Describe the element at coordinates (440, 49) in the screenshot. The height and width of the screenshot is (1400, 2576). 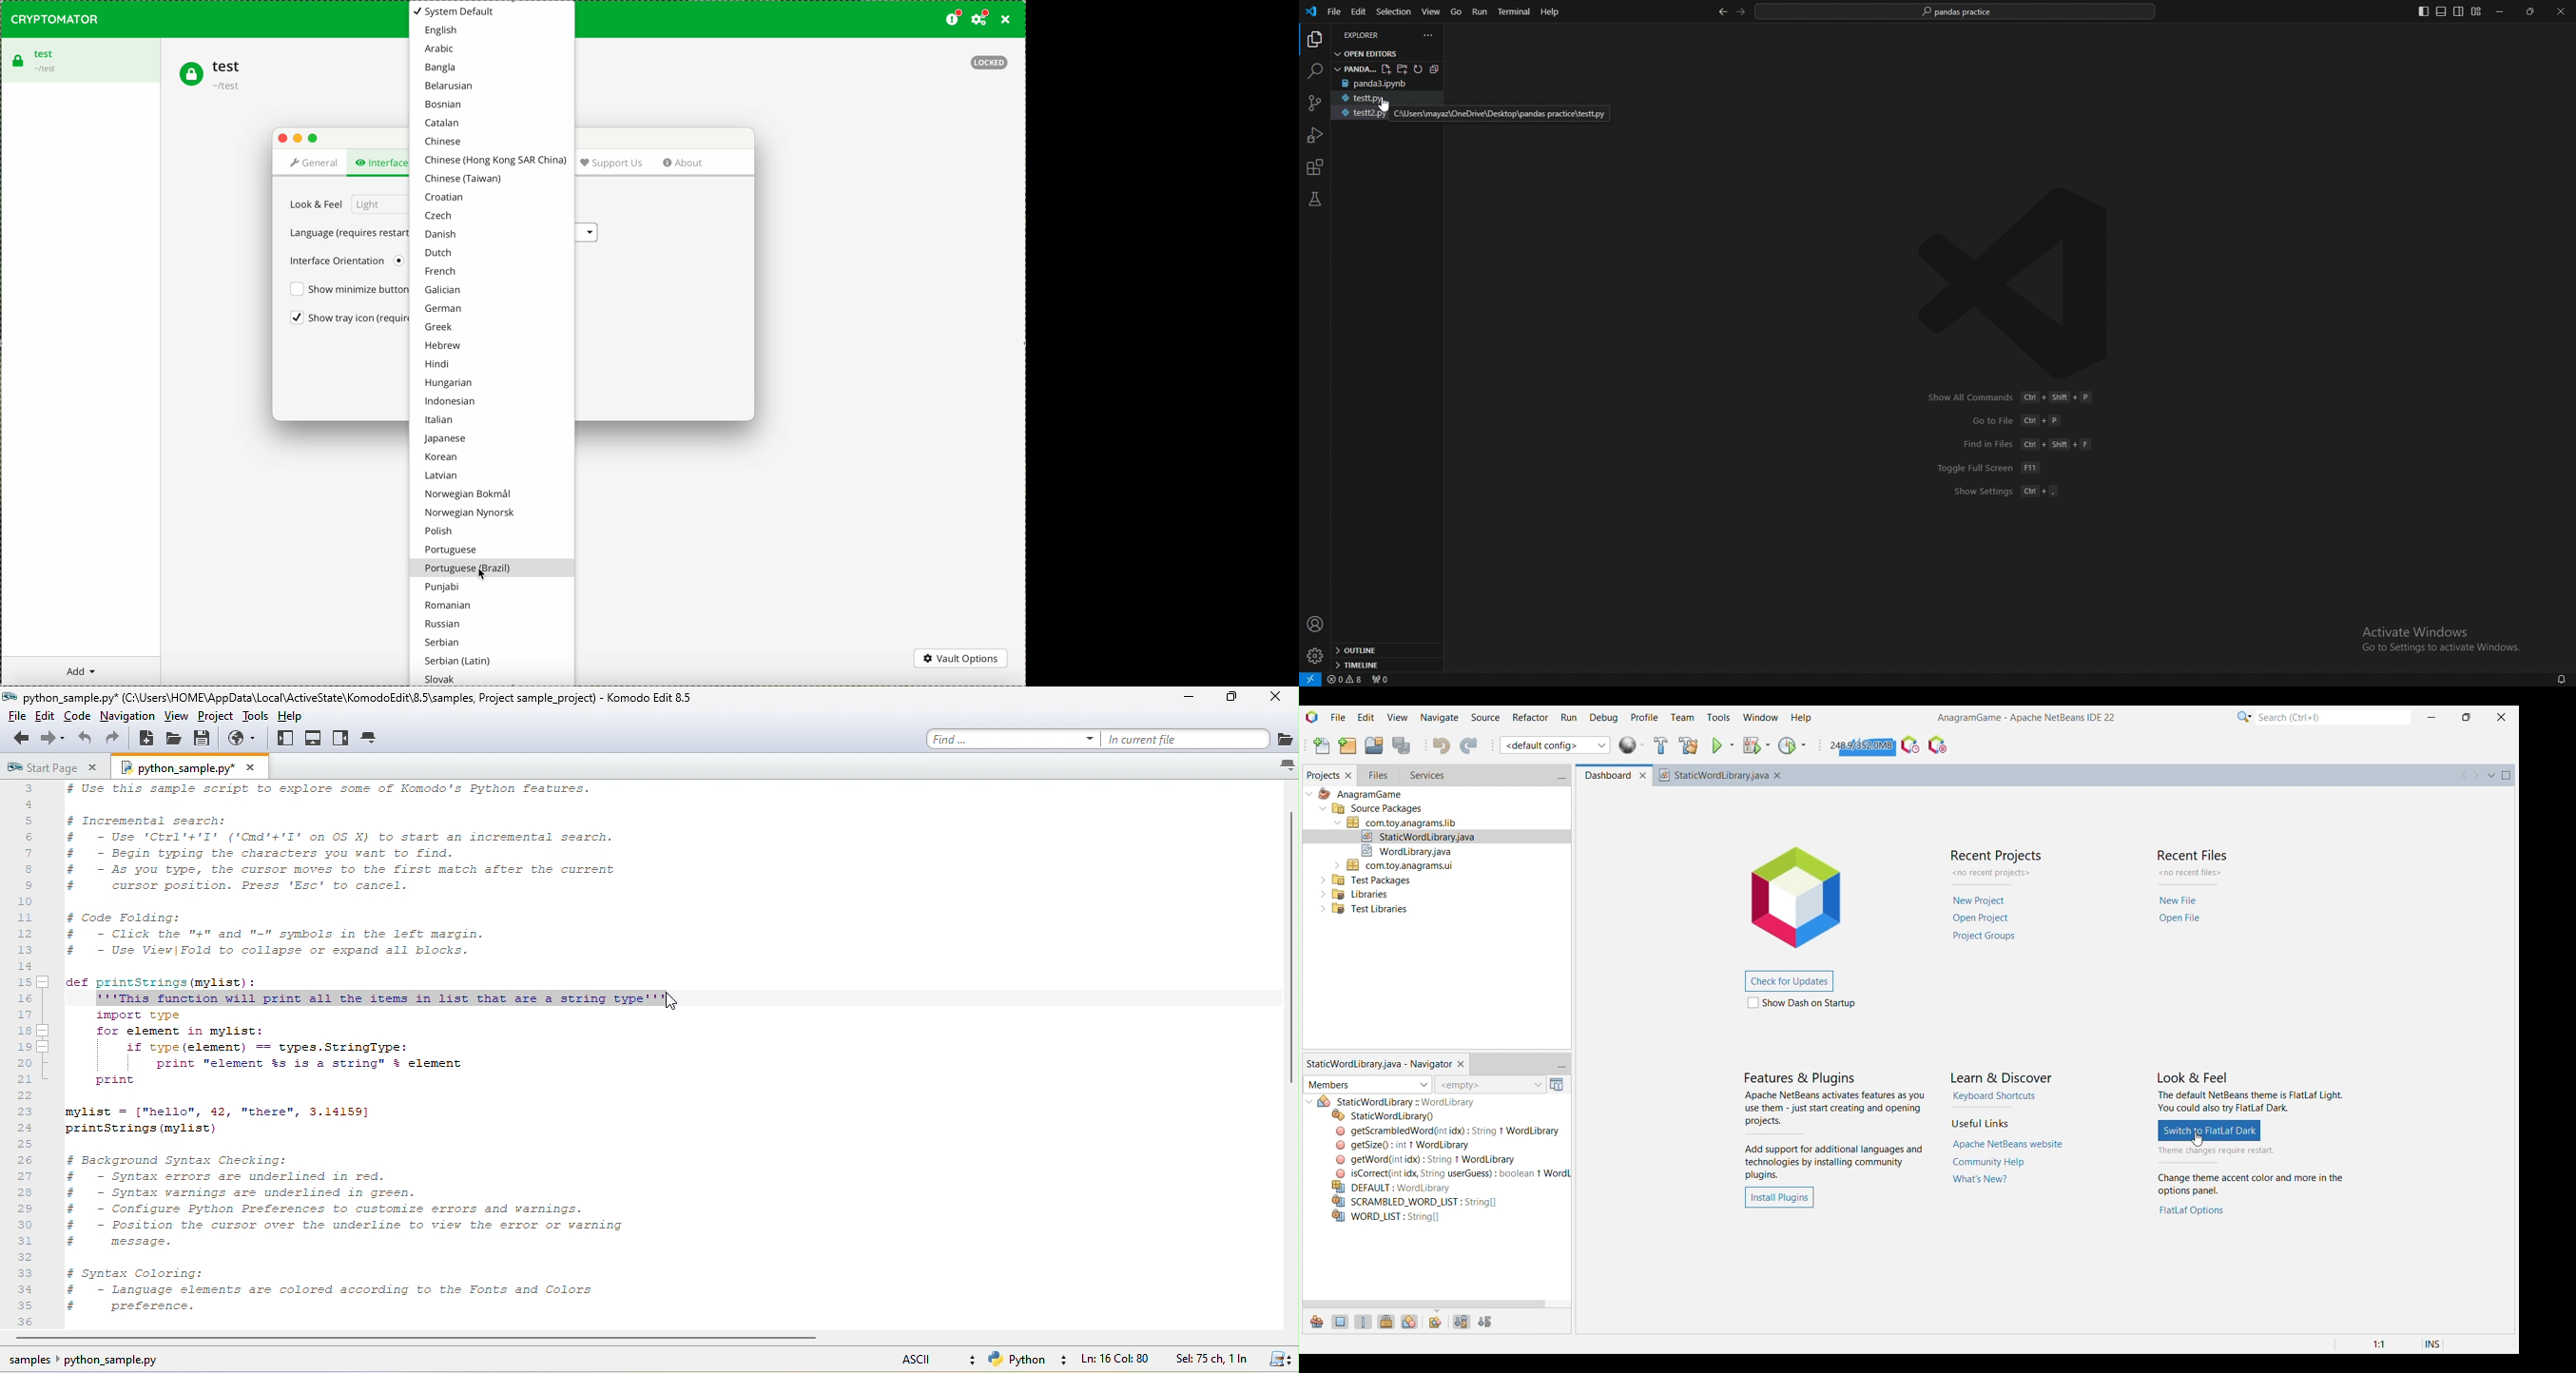
I see `arabic` at that location.